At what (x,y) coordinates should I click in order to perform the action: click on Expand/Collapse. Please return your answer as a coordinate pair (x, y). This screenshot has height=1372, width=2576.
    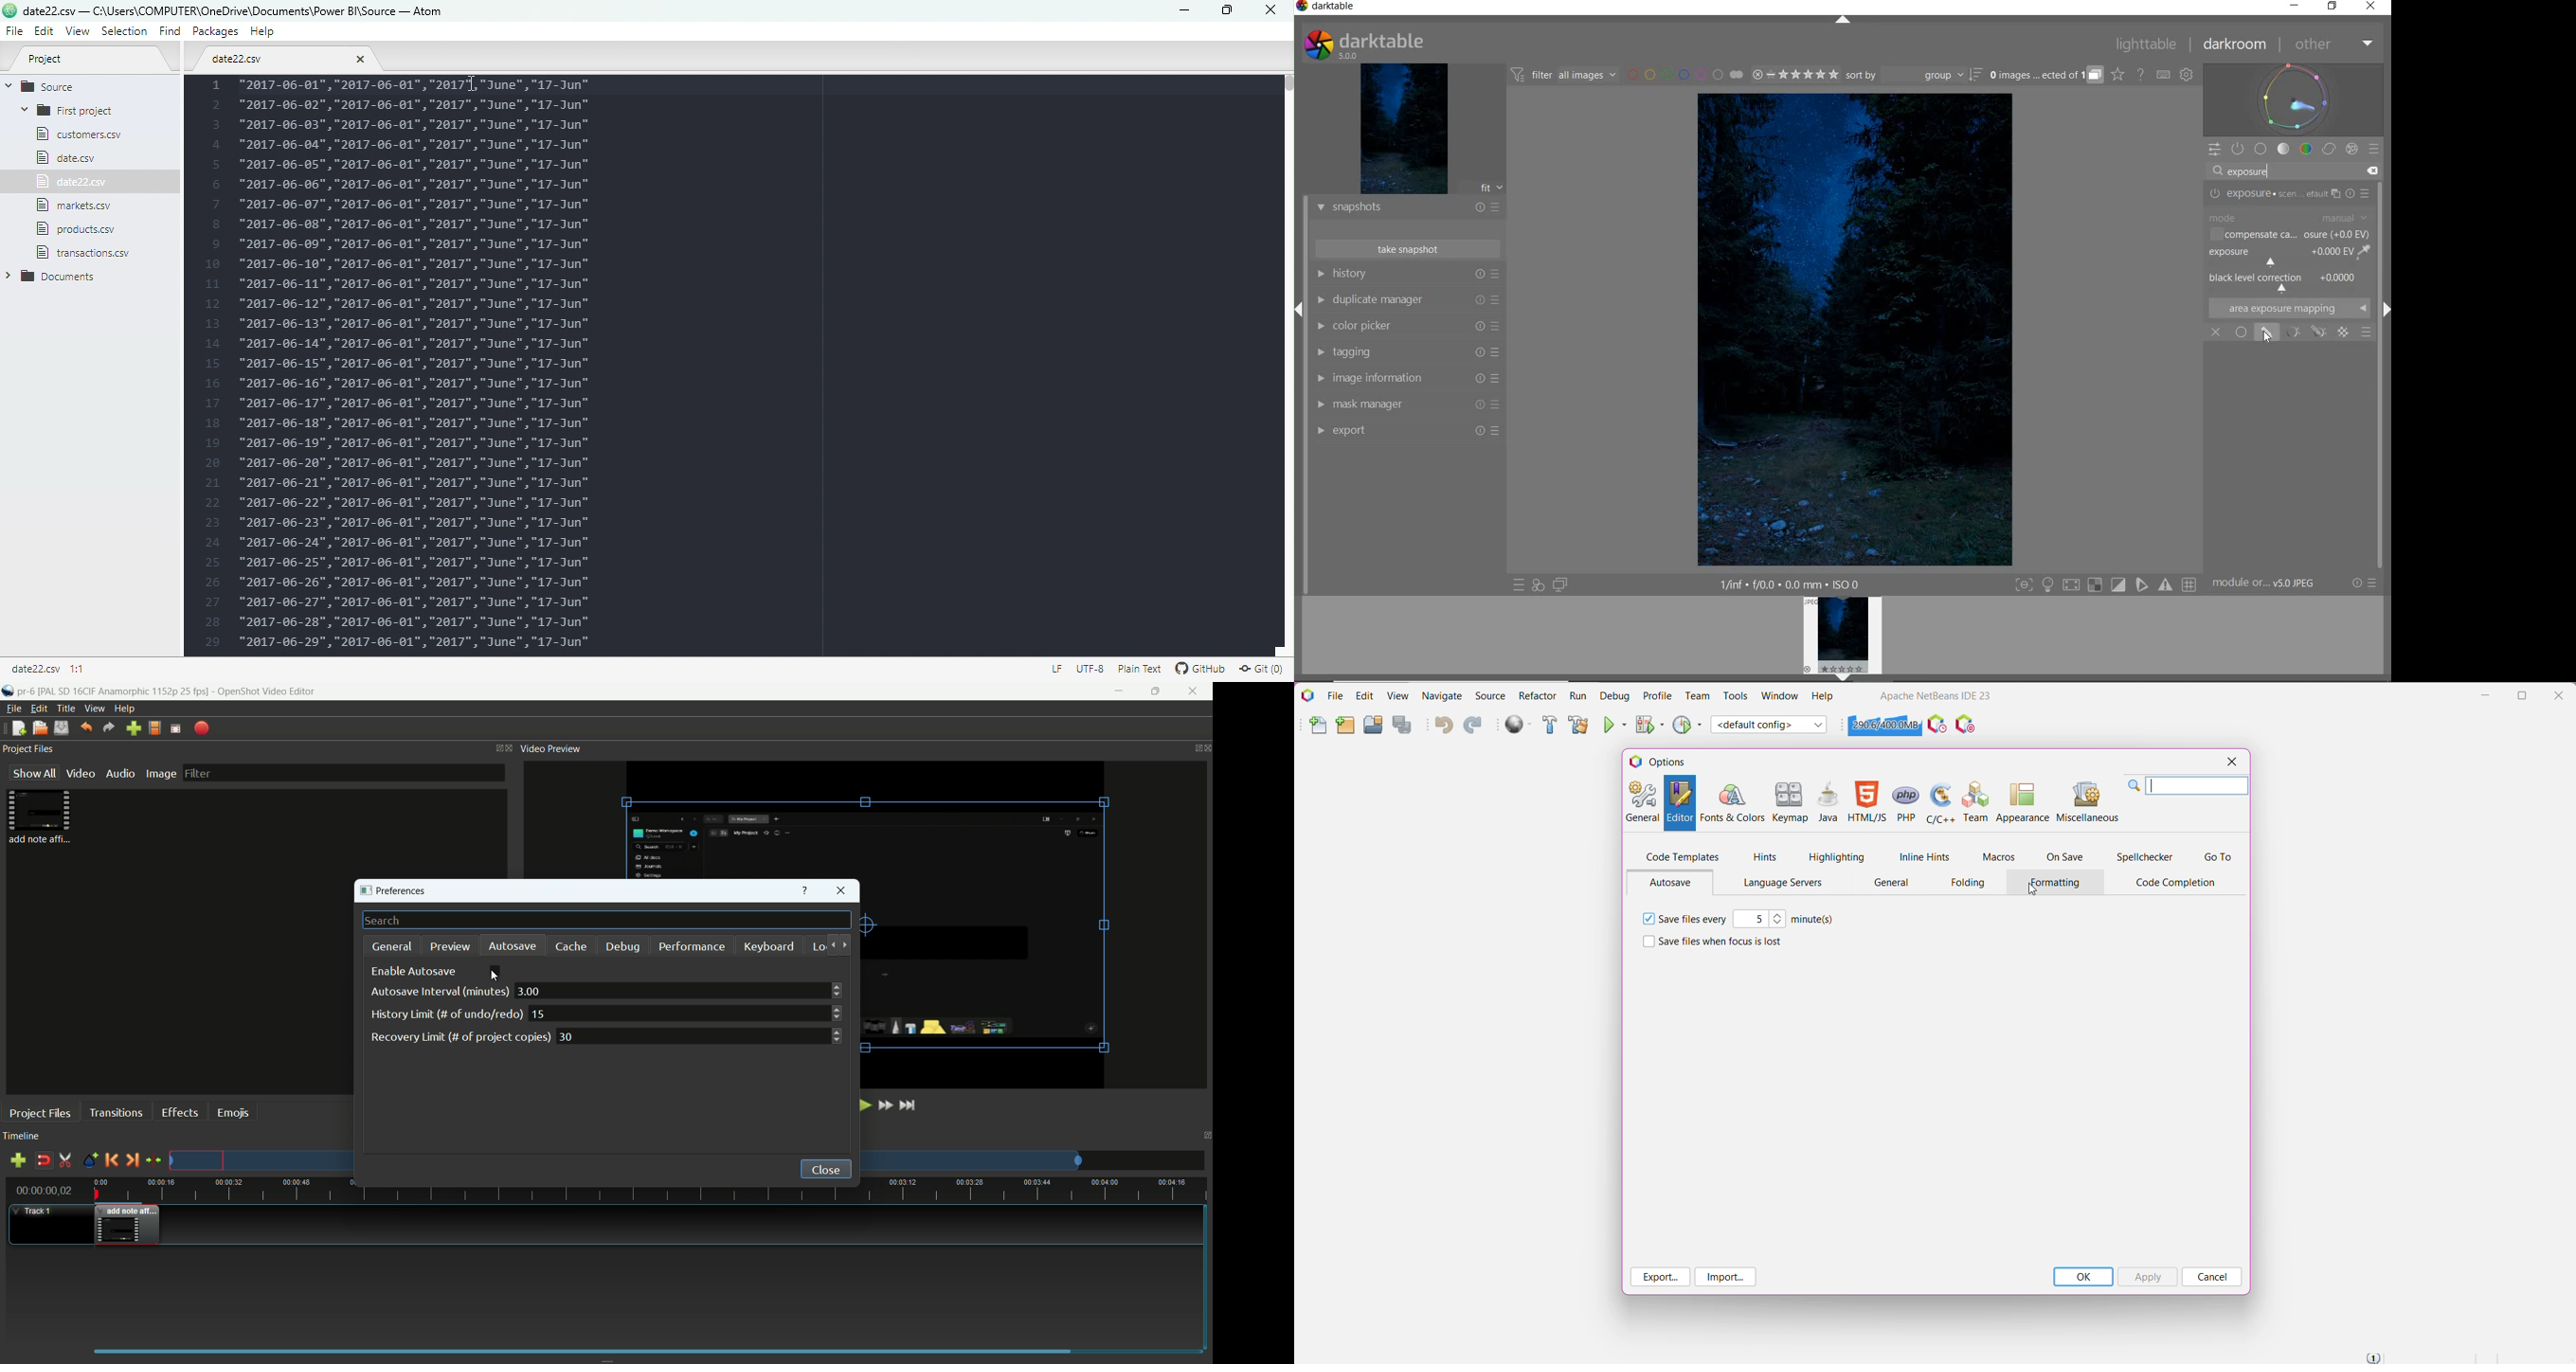
    Looking at the image, I should click on (2385, 307).